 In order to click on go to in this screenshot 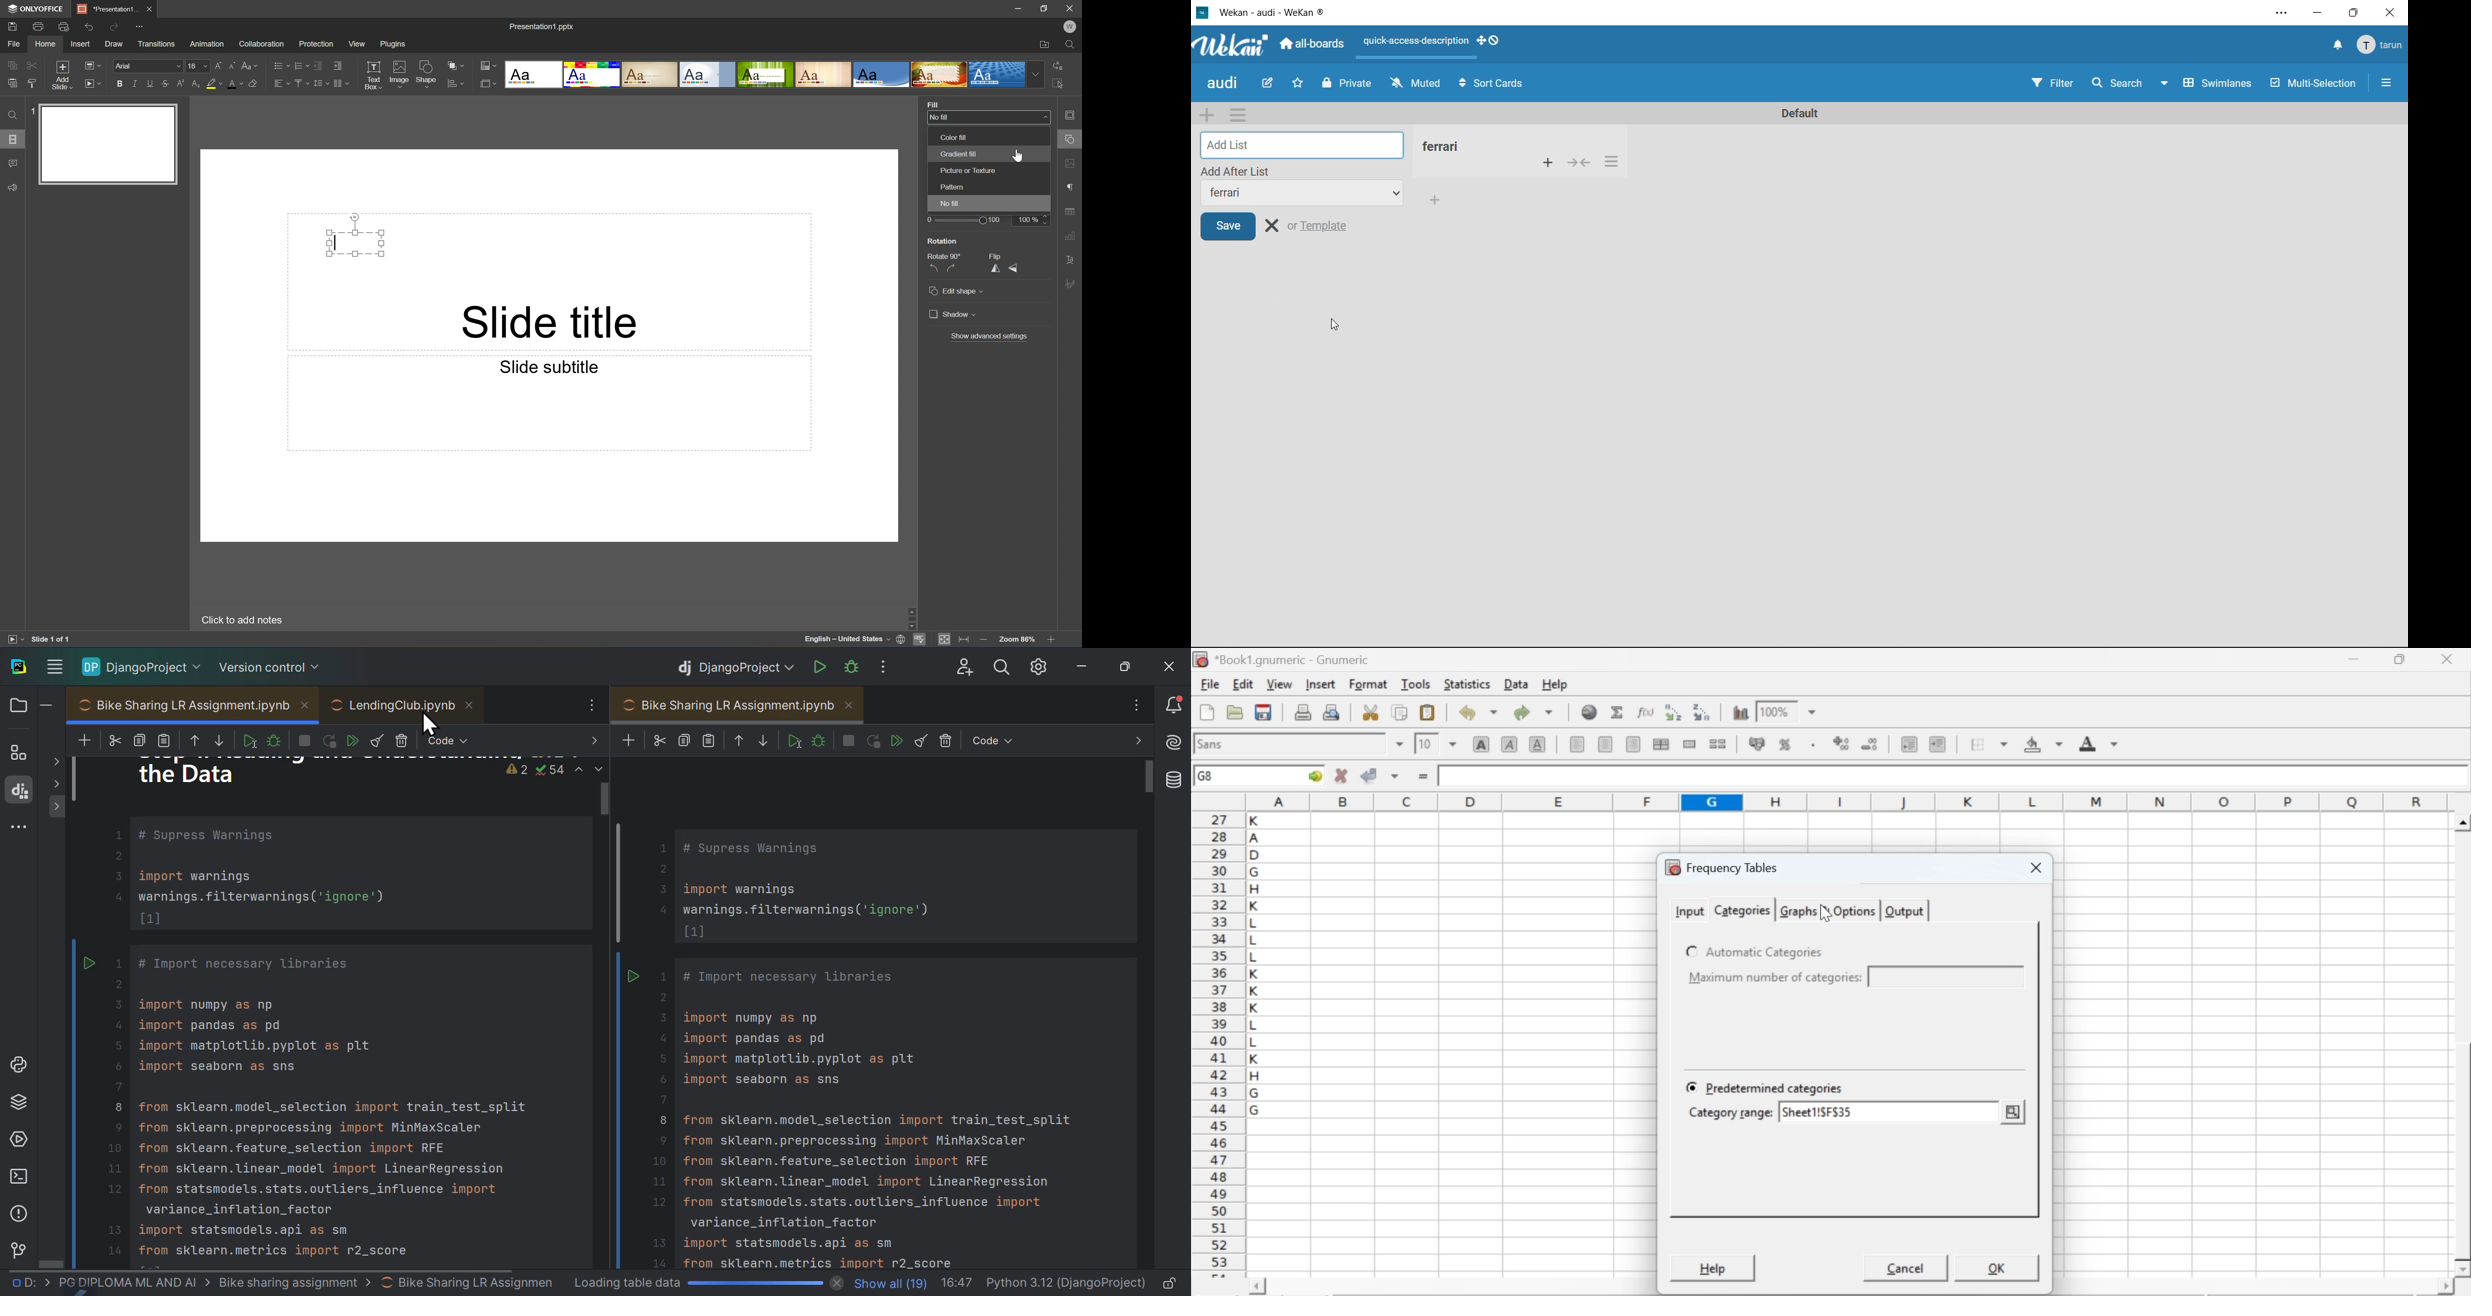, I will do `click(1313, 775)`.